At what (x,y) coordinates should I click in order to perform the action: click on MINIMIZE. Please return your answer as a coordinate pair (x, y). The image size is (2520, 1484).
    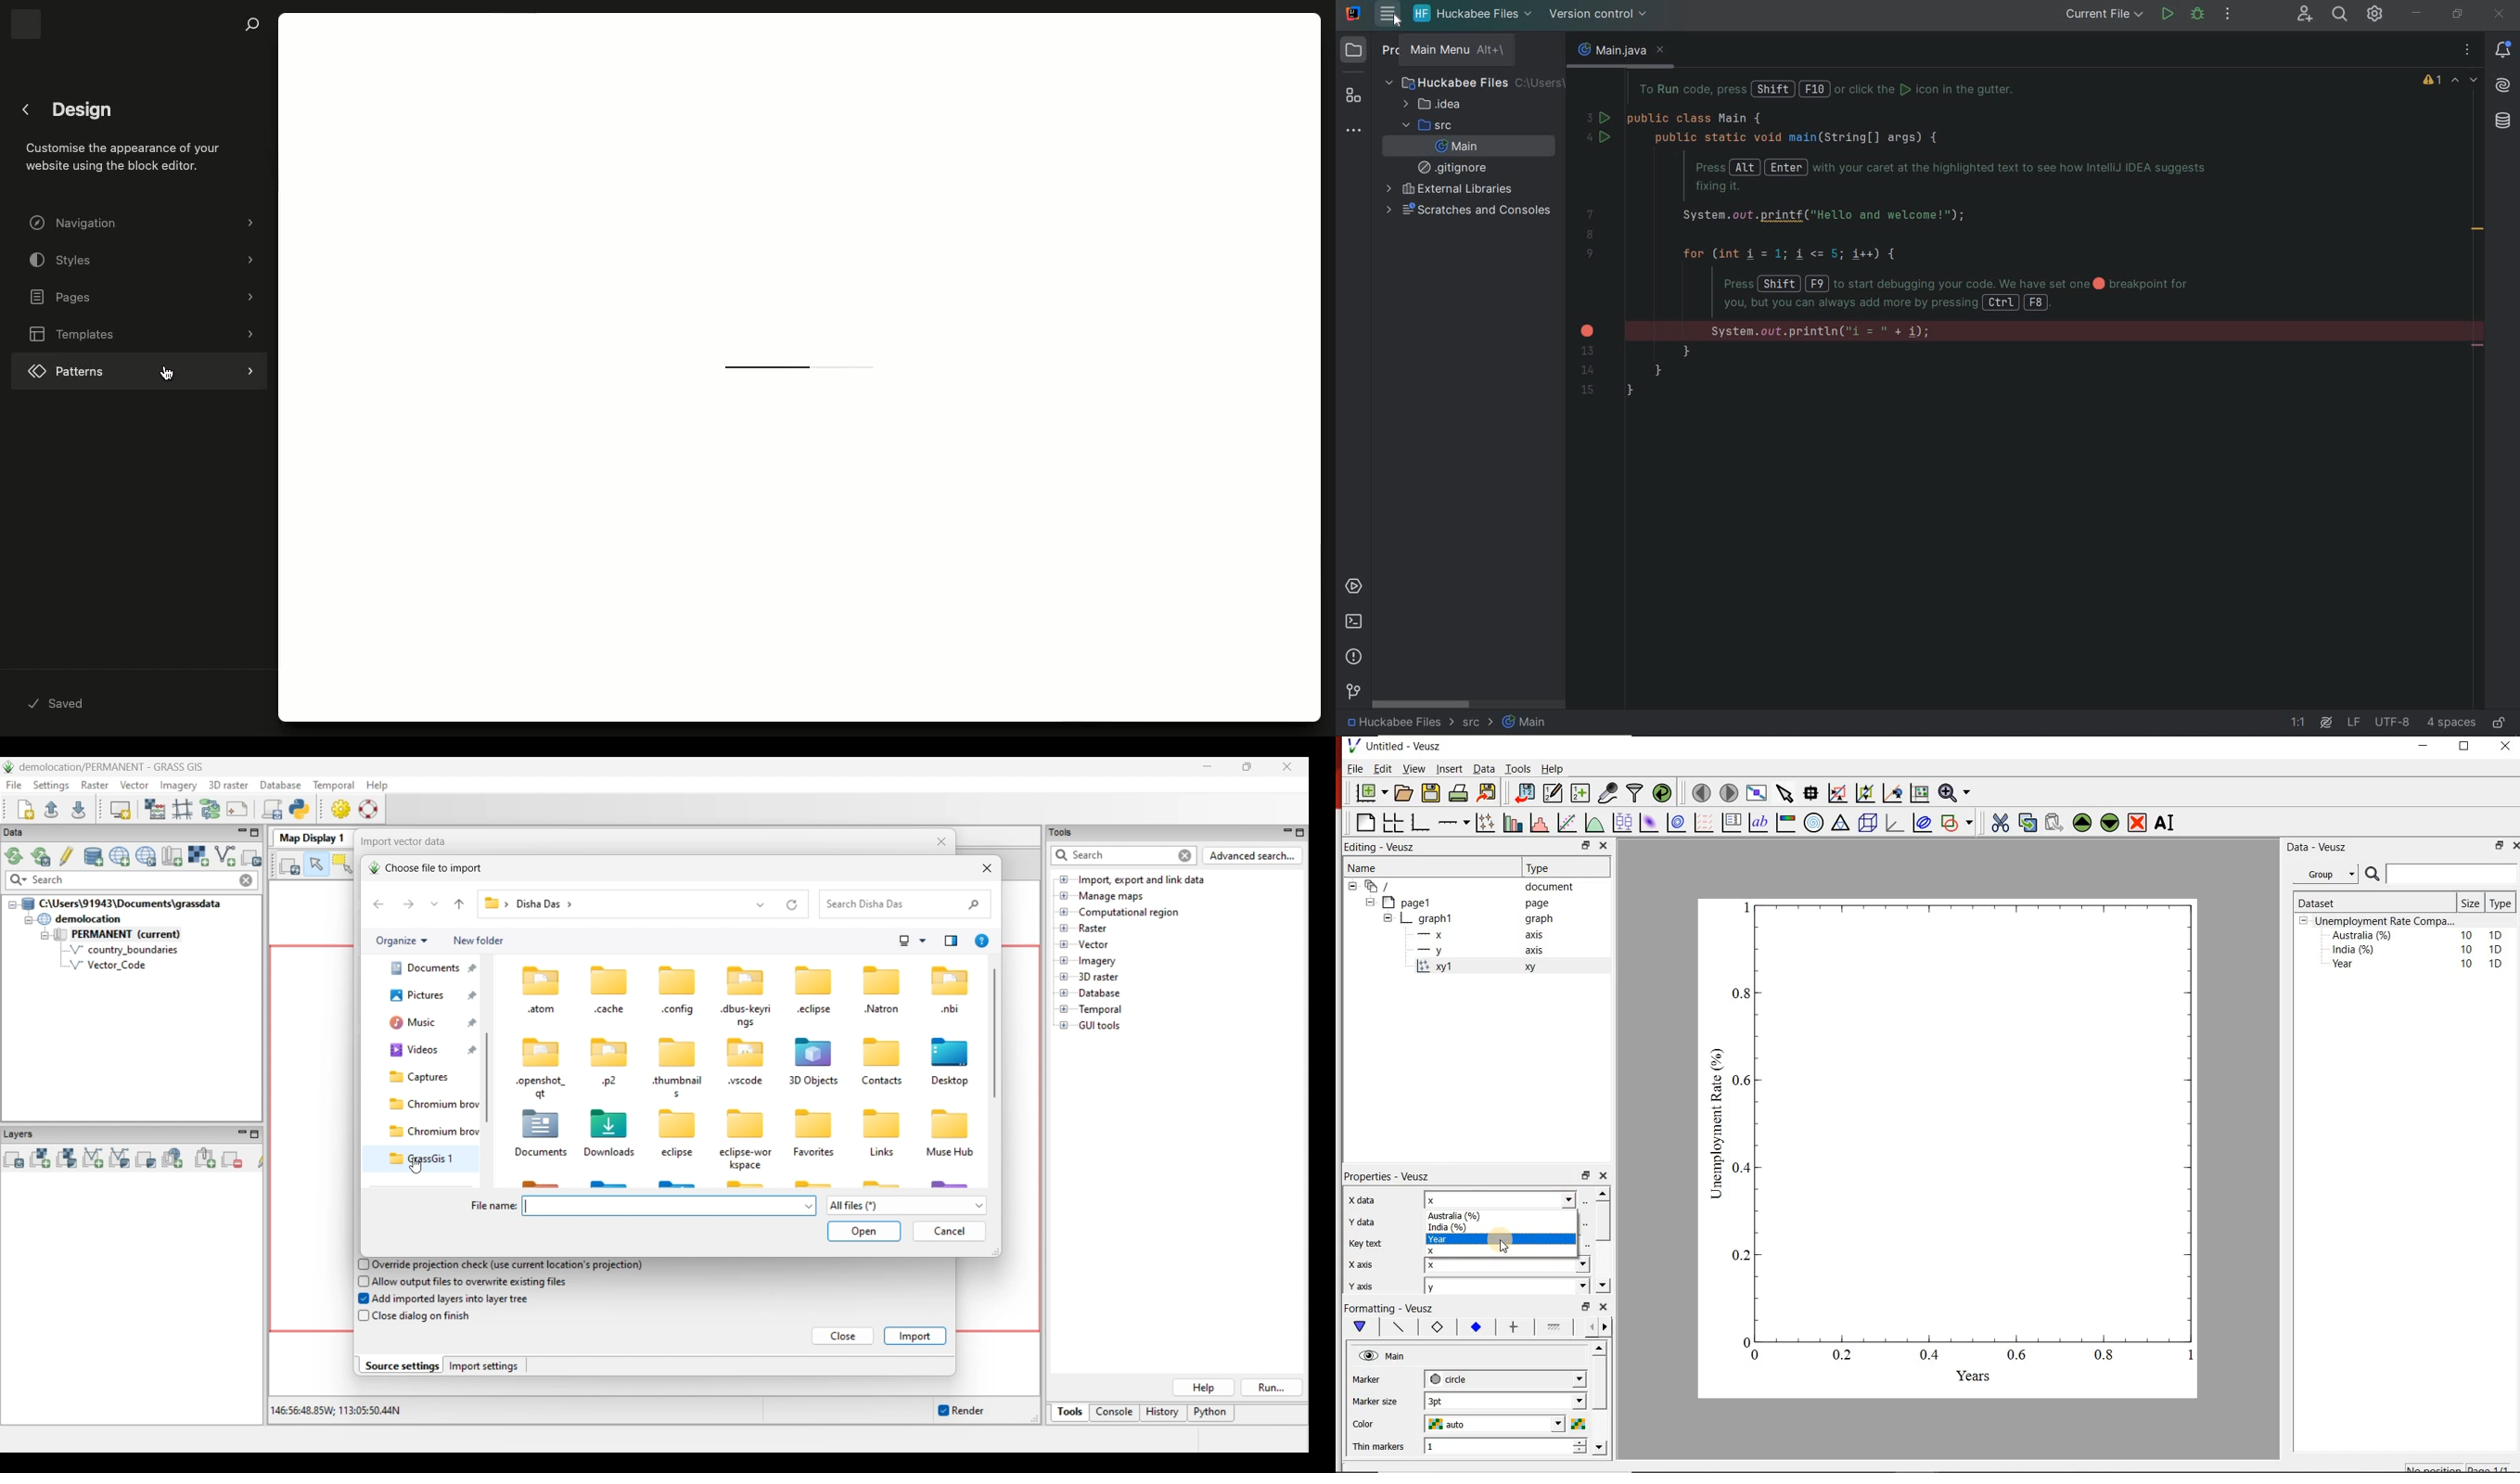
    Looking at the image, I should click on (2418, 16).